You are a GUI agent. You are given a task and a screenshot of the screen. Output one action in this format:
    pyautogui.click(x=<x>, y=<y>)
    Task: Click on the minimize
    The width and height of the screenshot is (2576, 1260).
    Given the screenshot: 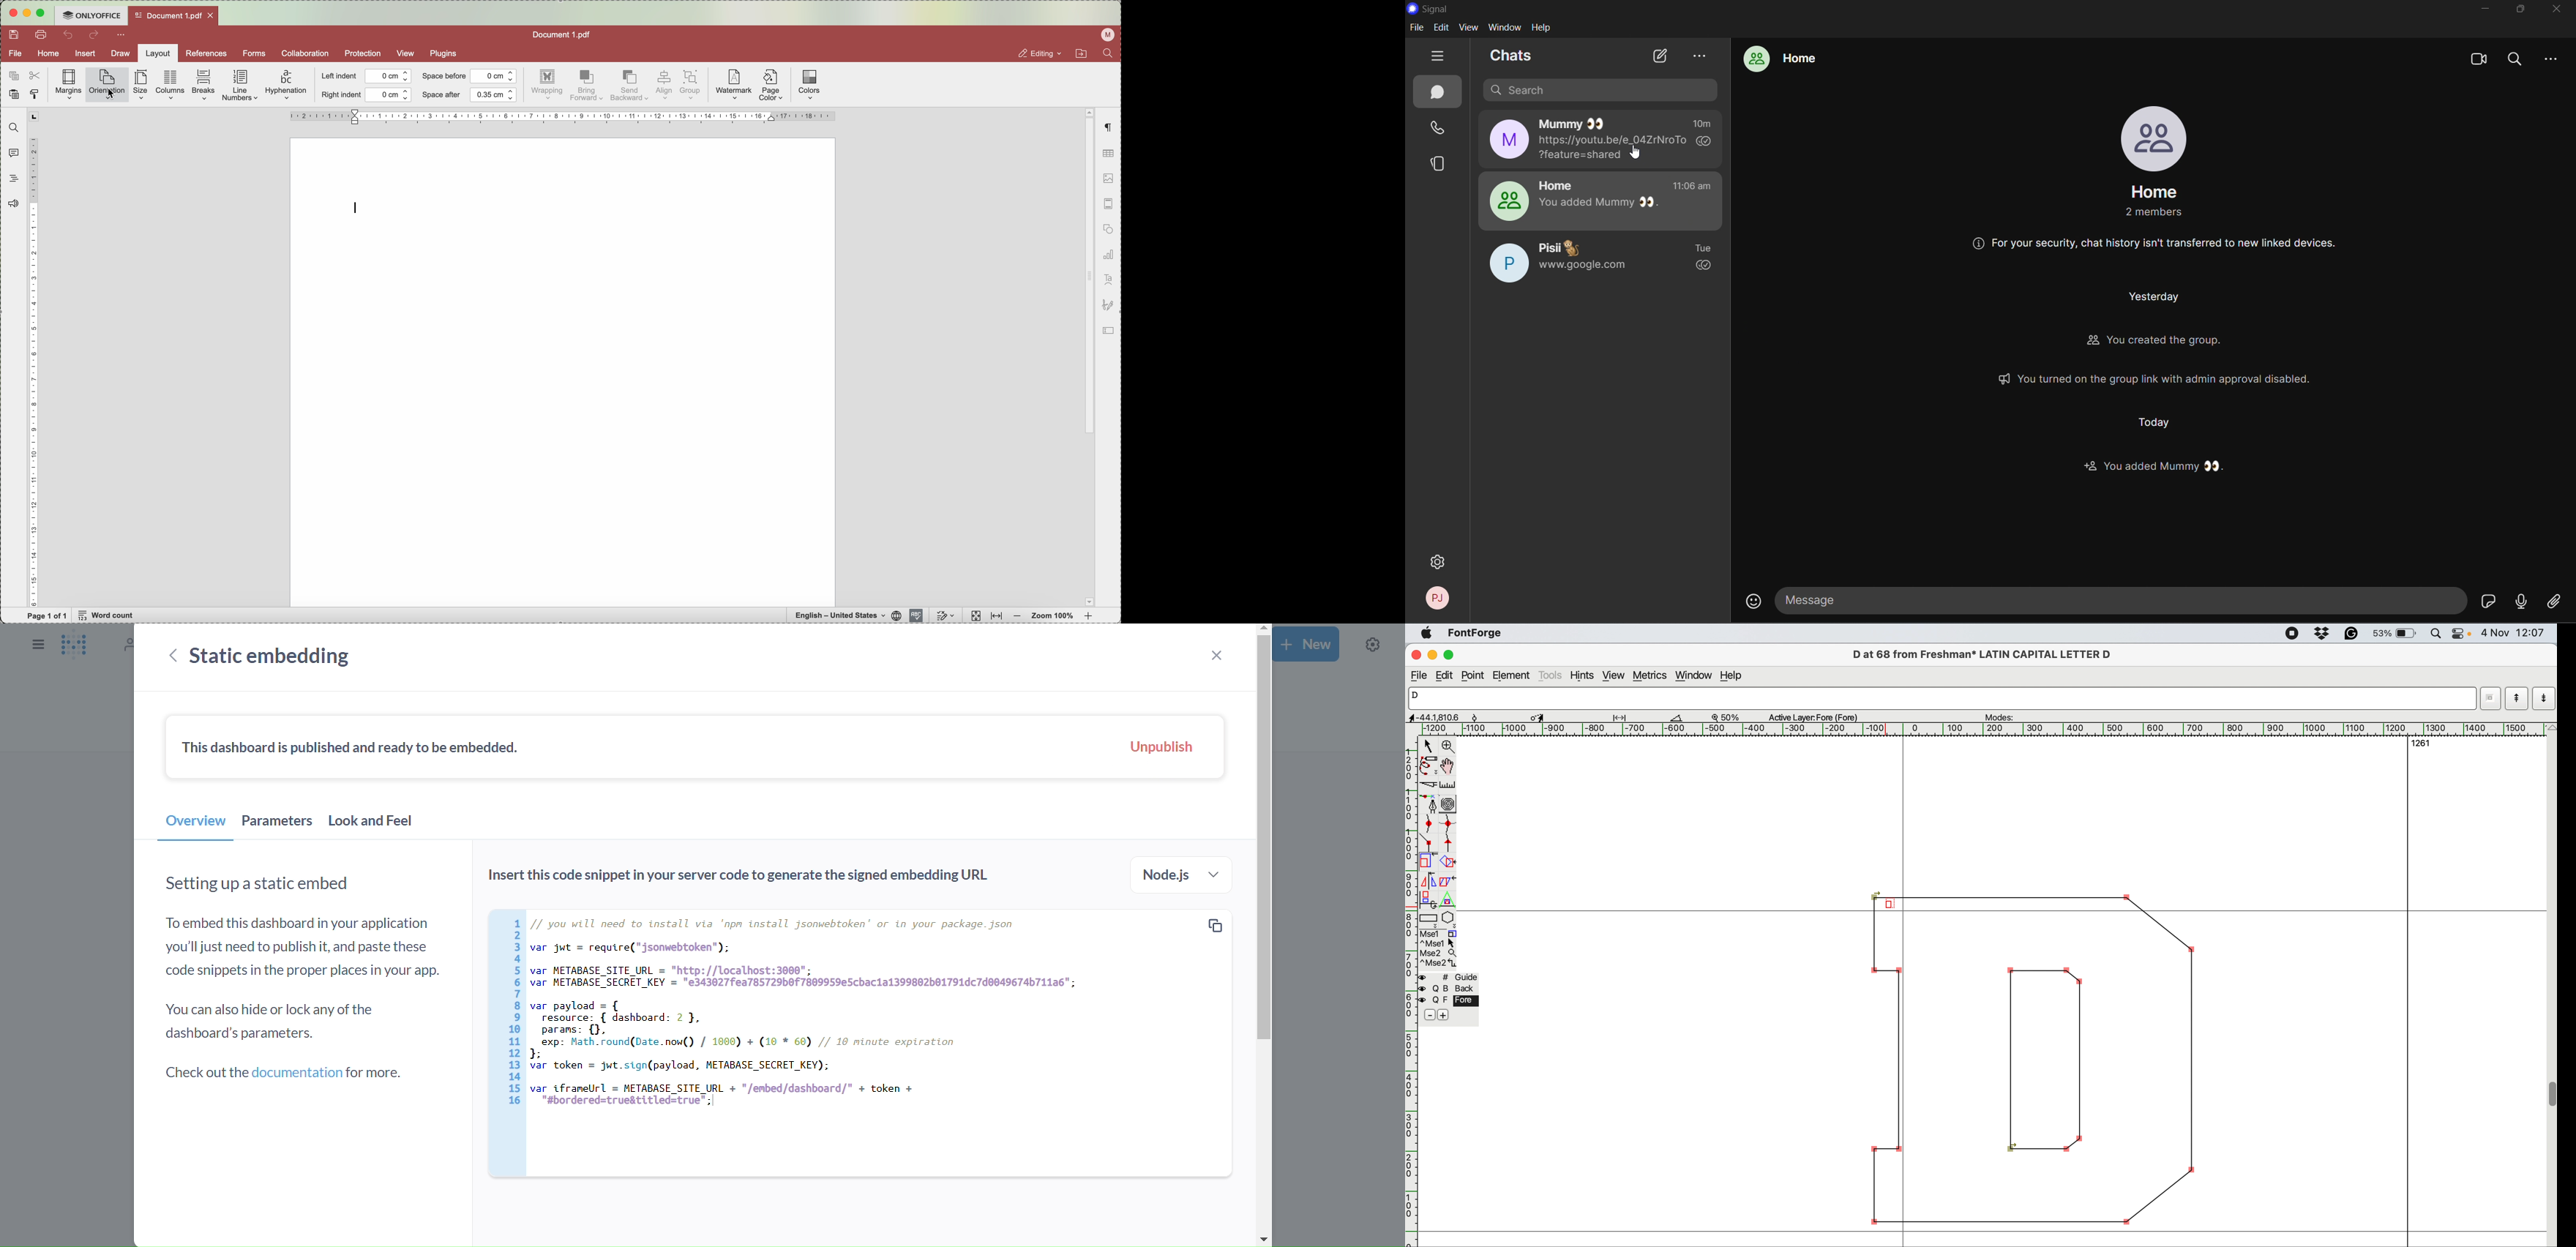 What is the action you would take?
    pyautogui.click(x=27, y=13)
    